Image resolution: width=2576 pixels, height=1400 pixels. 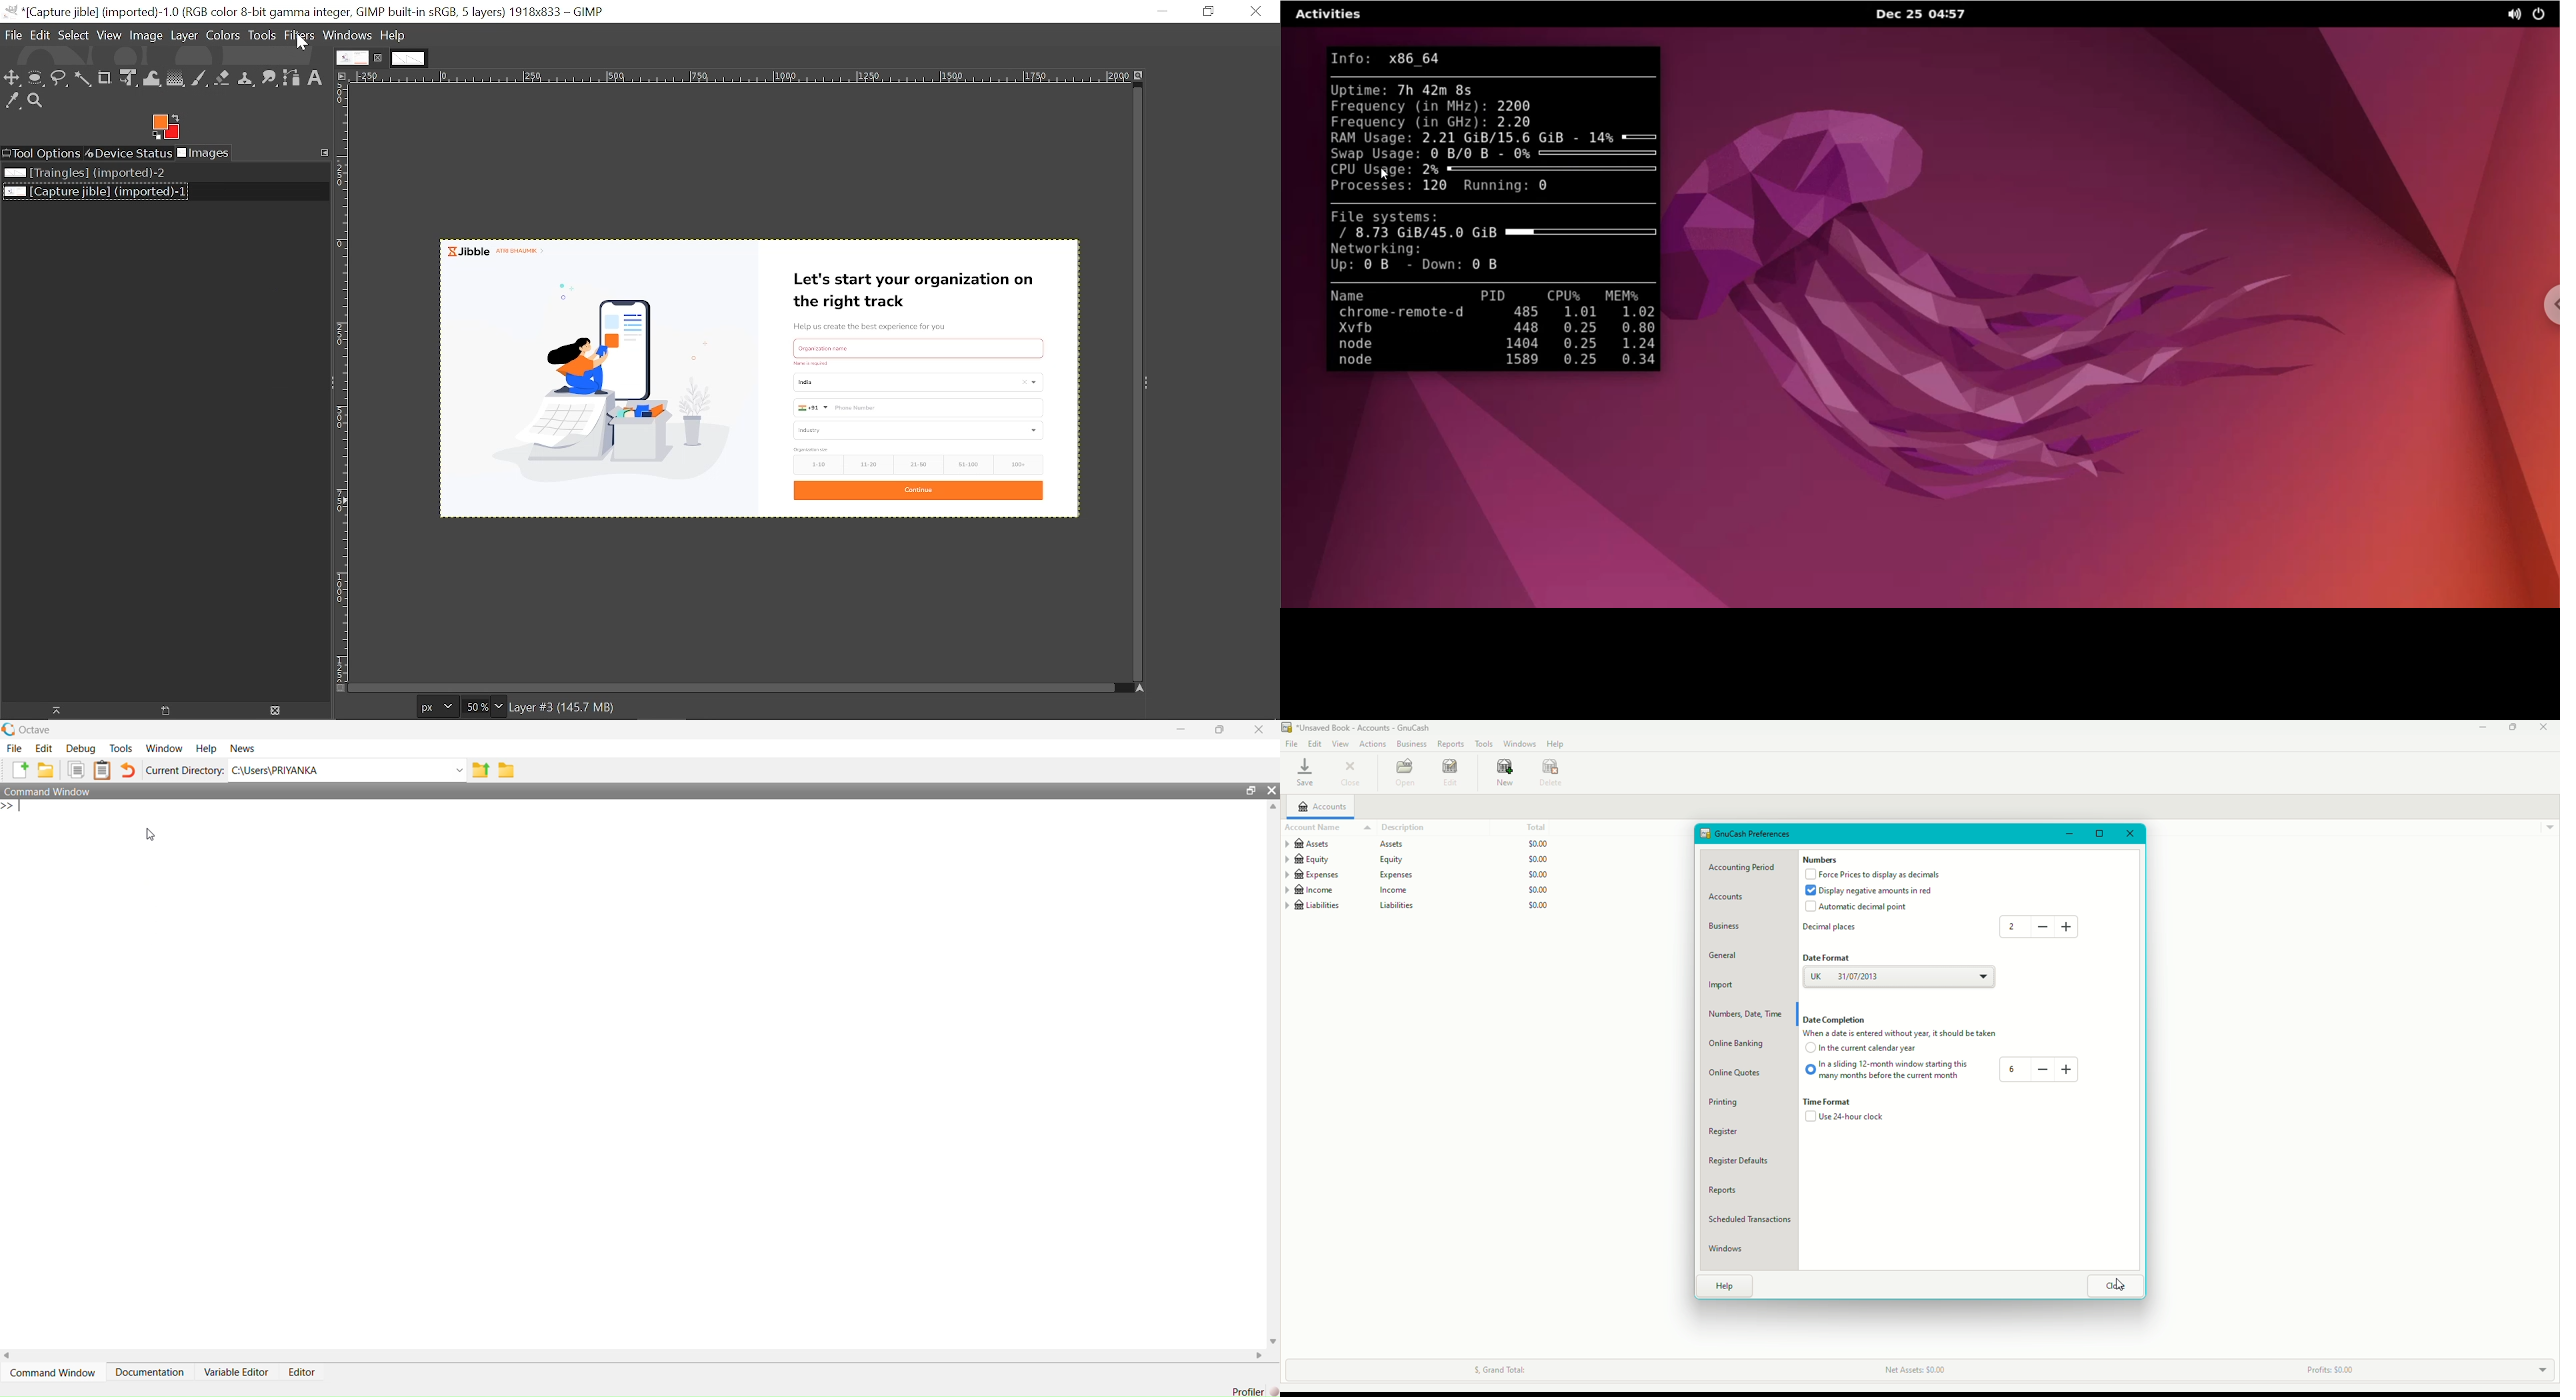 What do you see at coordinates (237, 1373) in the screenshot?
I see `Variable Editor` at bounding box center [237, 1373].